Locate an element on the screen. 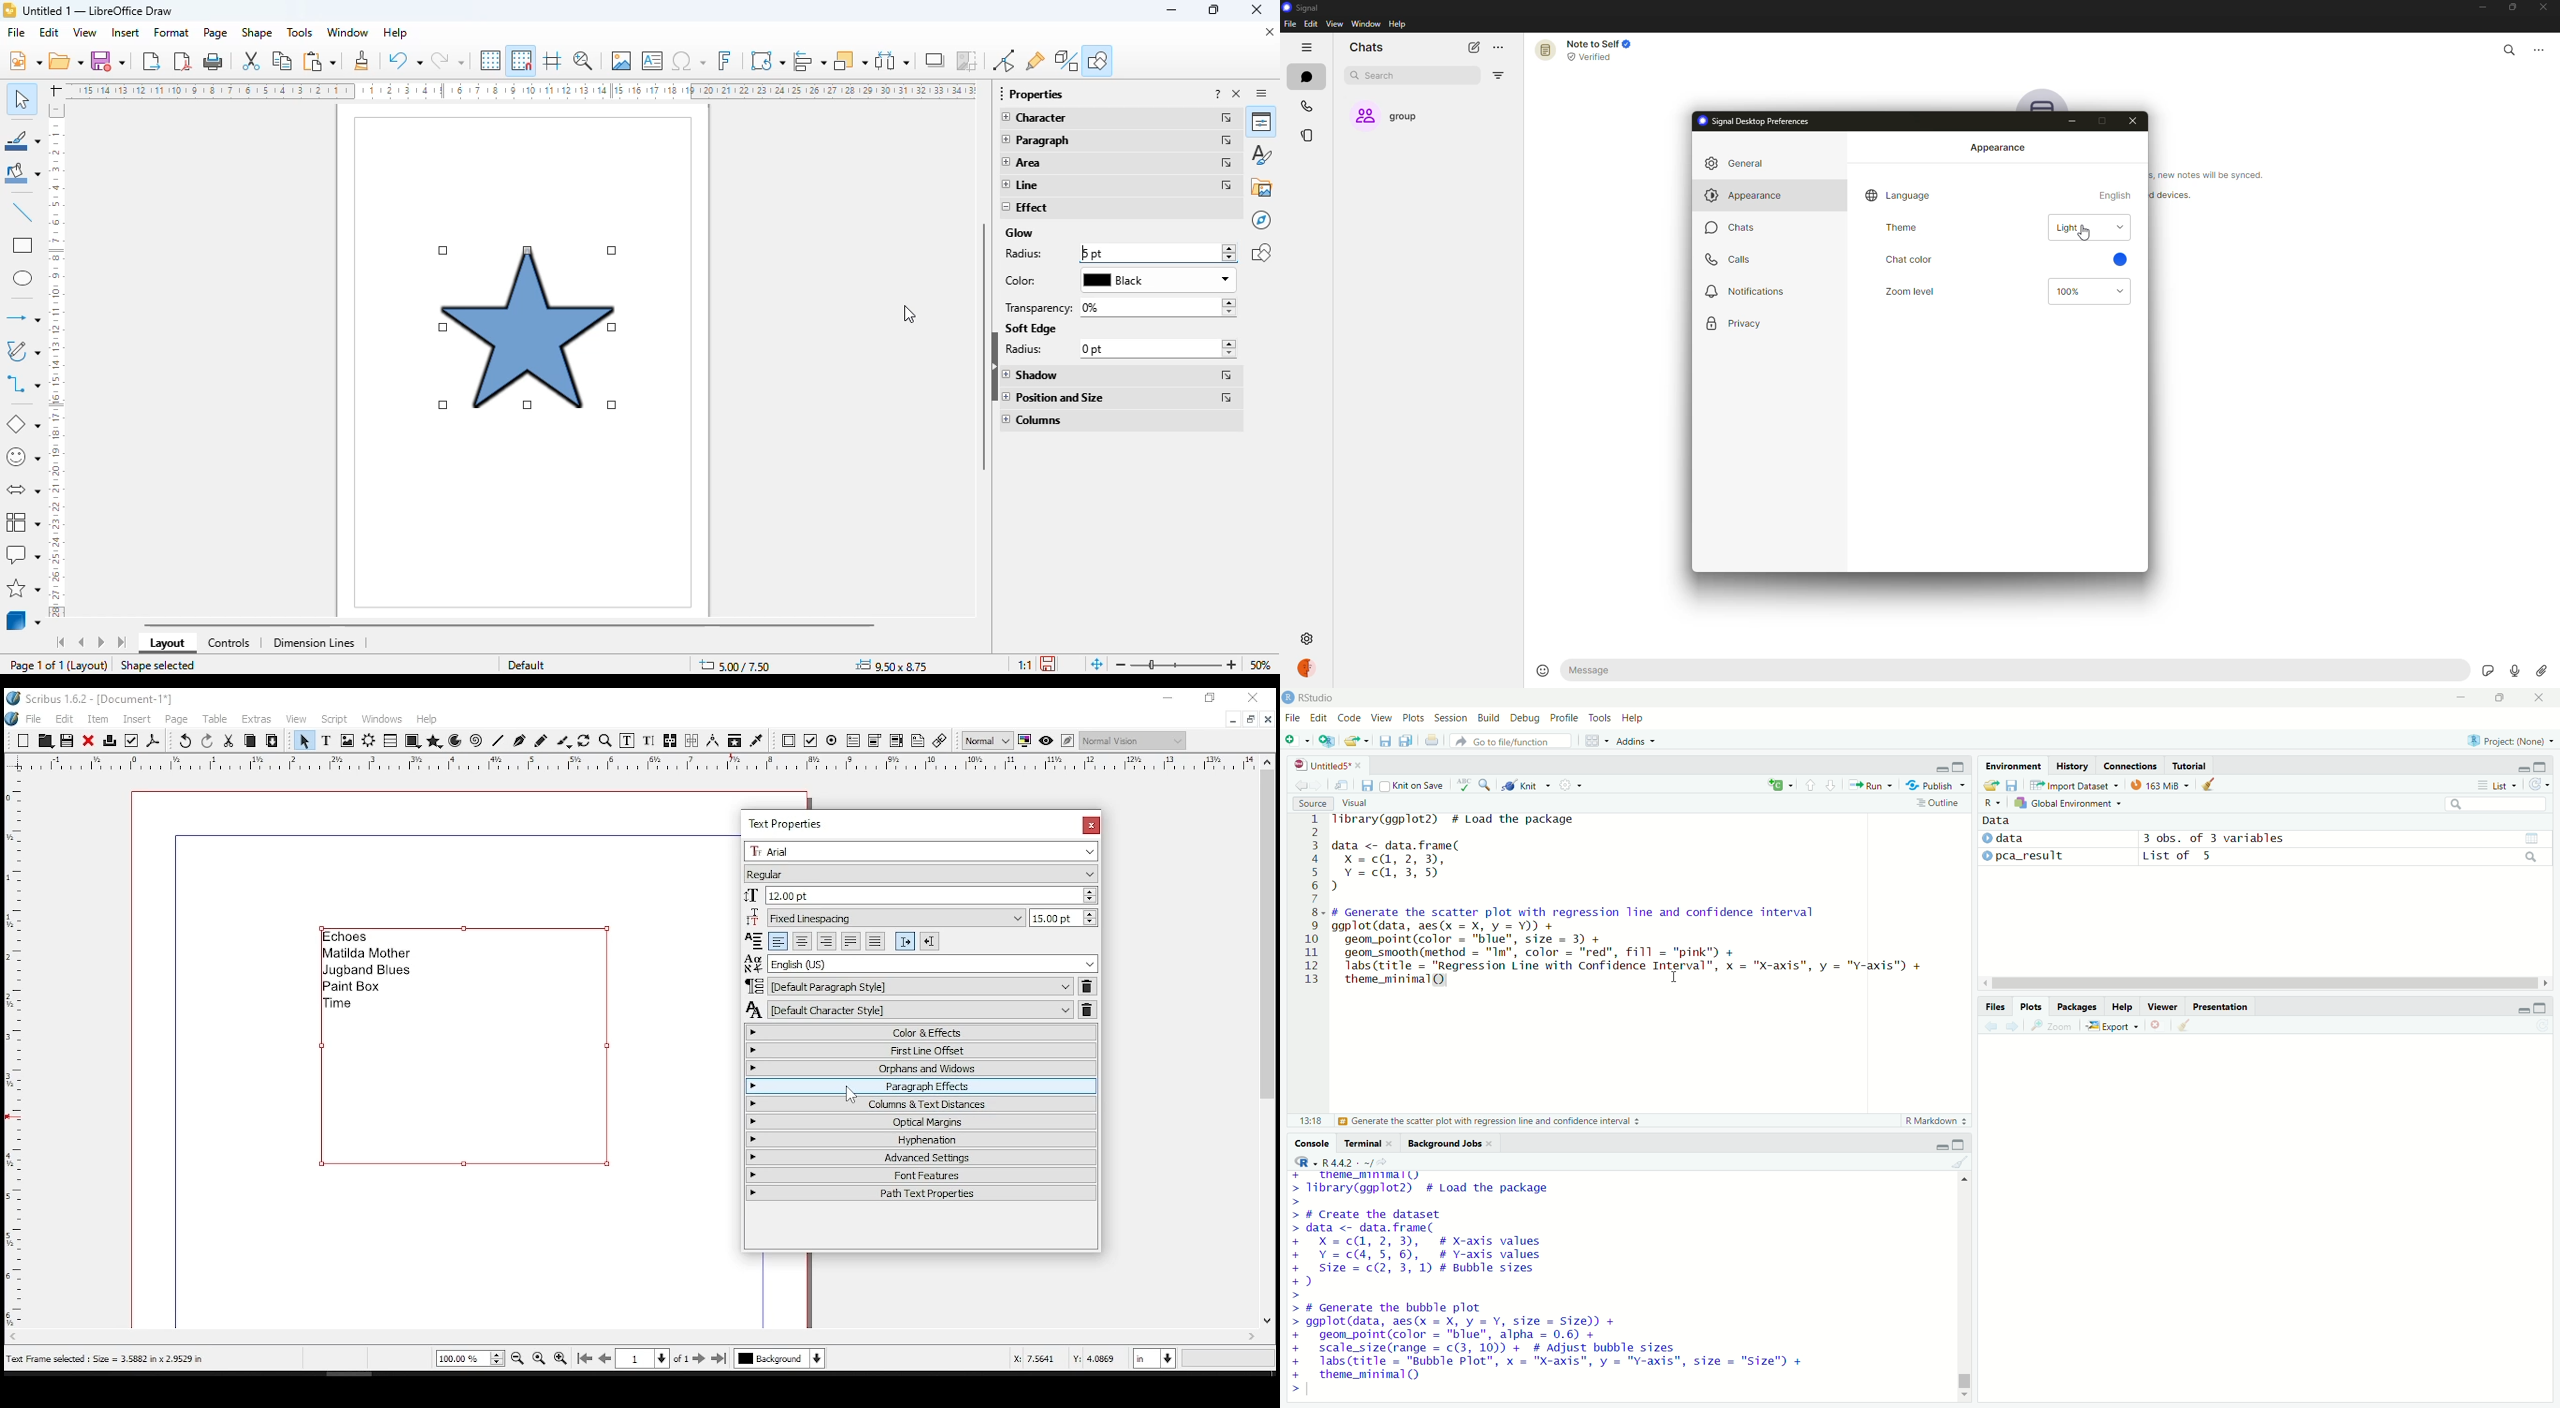  first line offset is located at coordinates (922, 1050).